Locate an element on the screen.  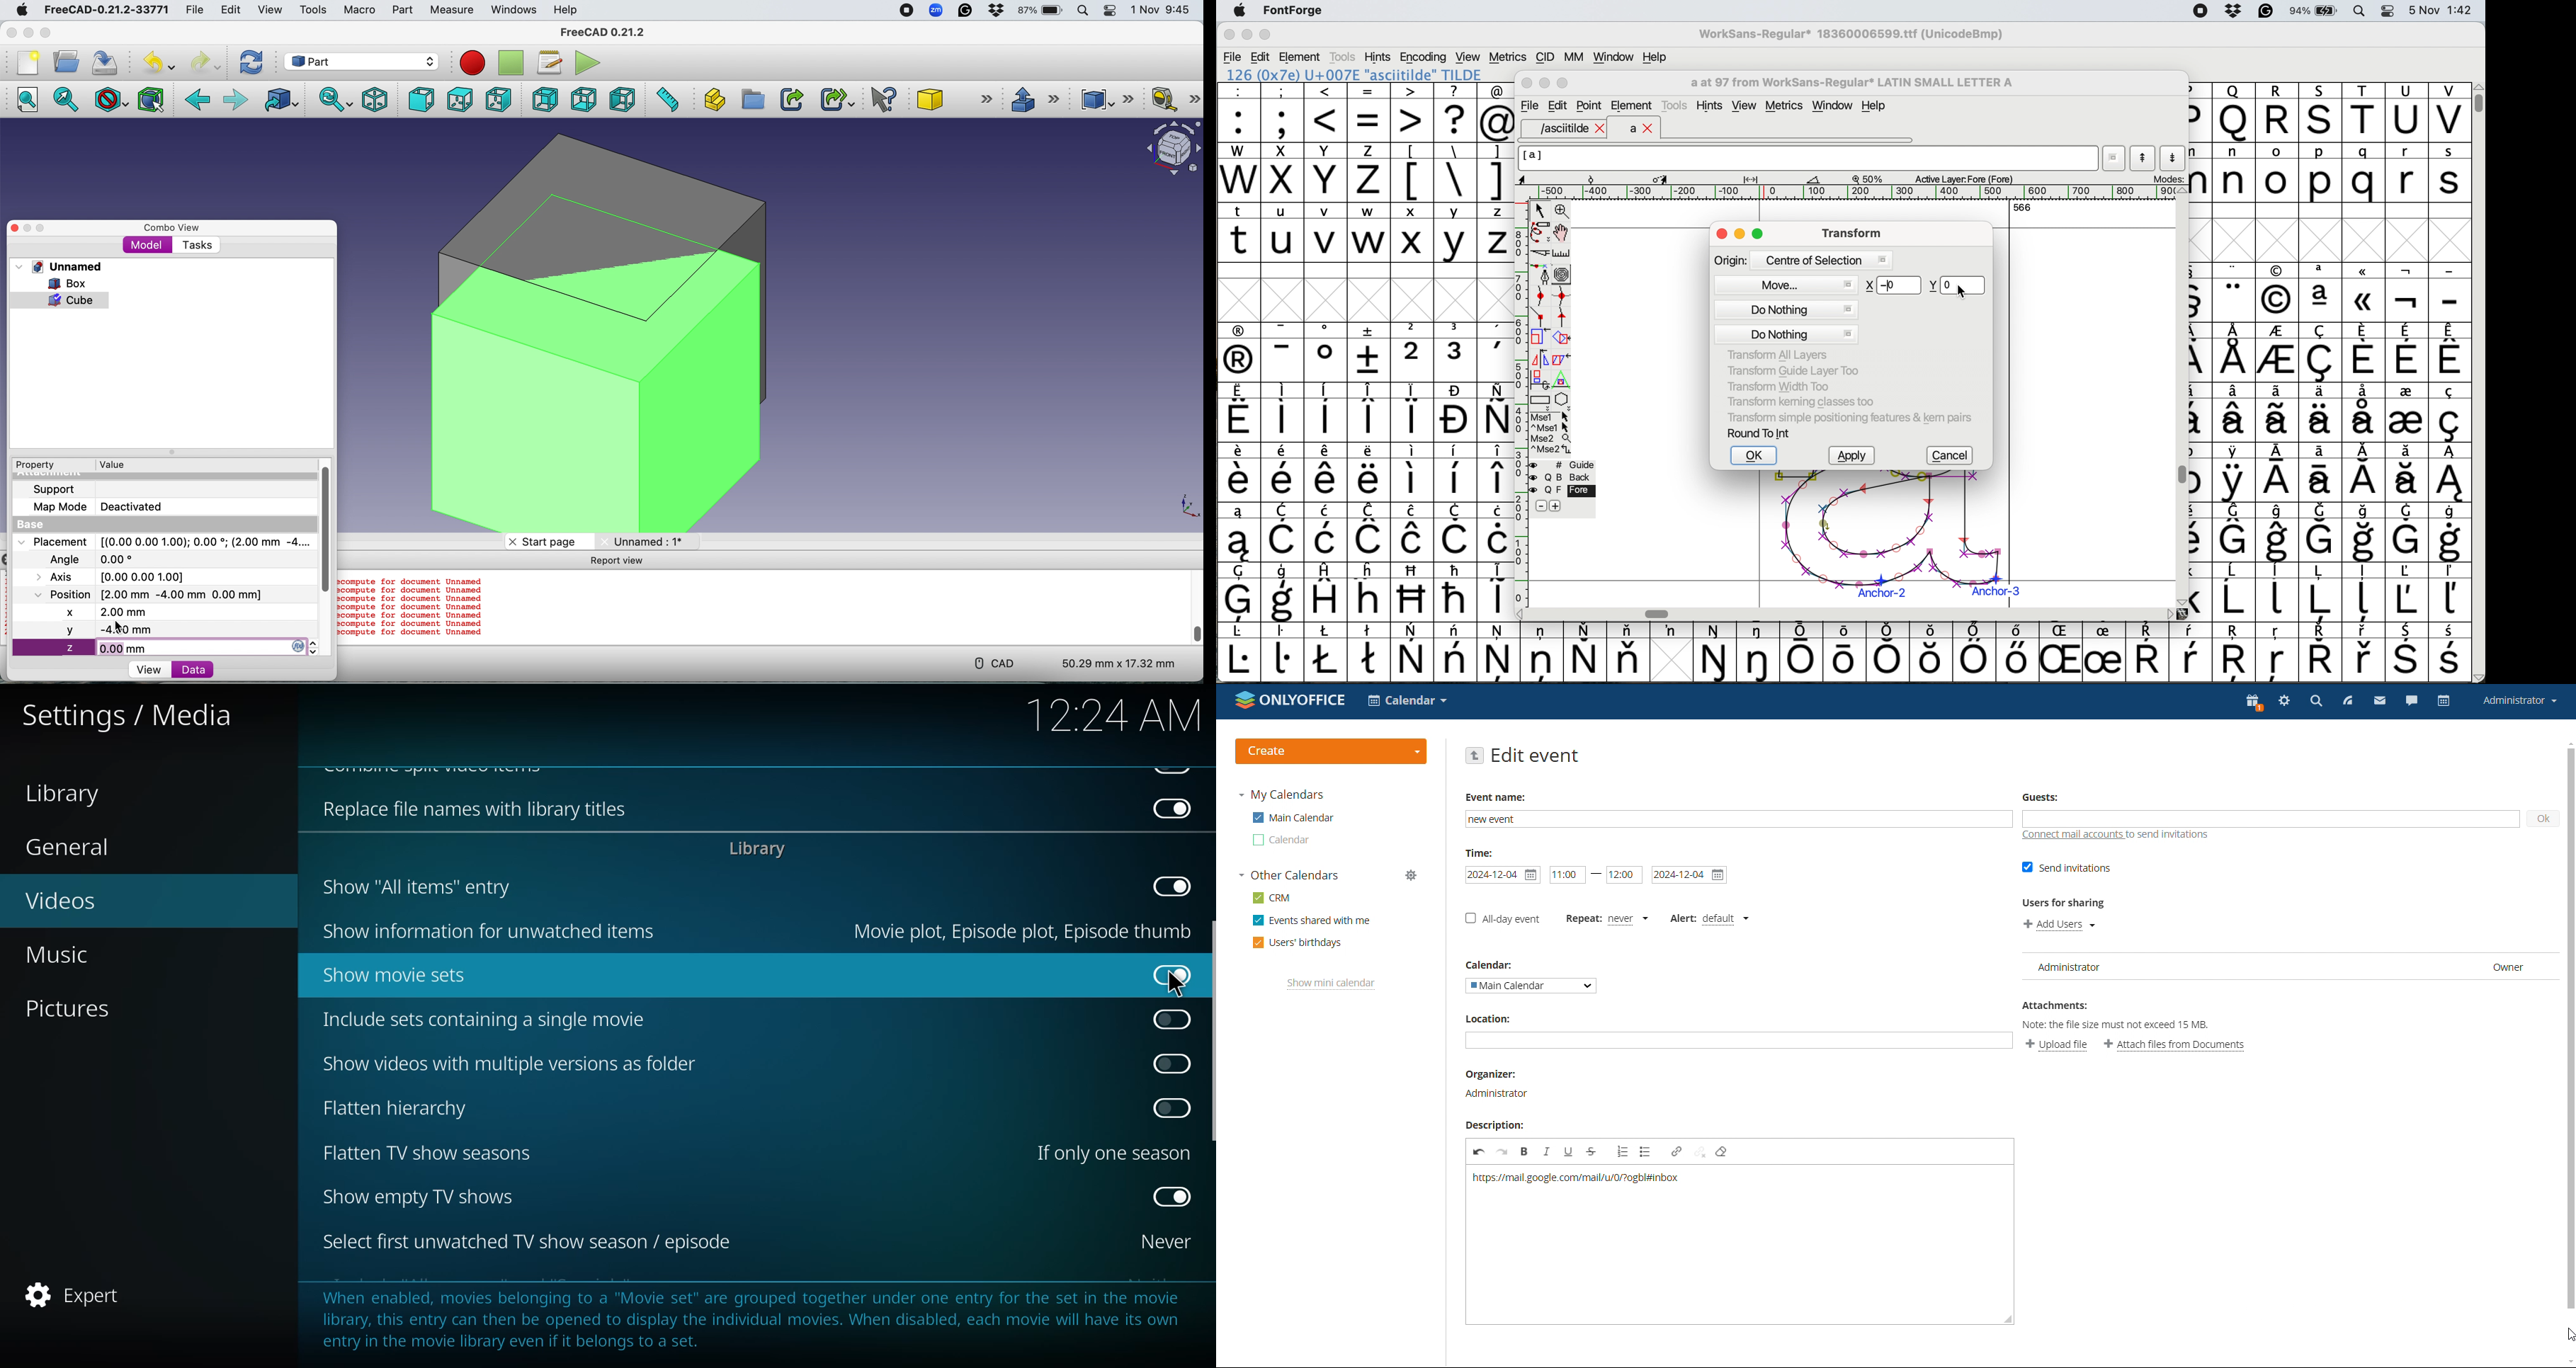
2 is located at coordinates (1413, 352).